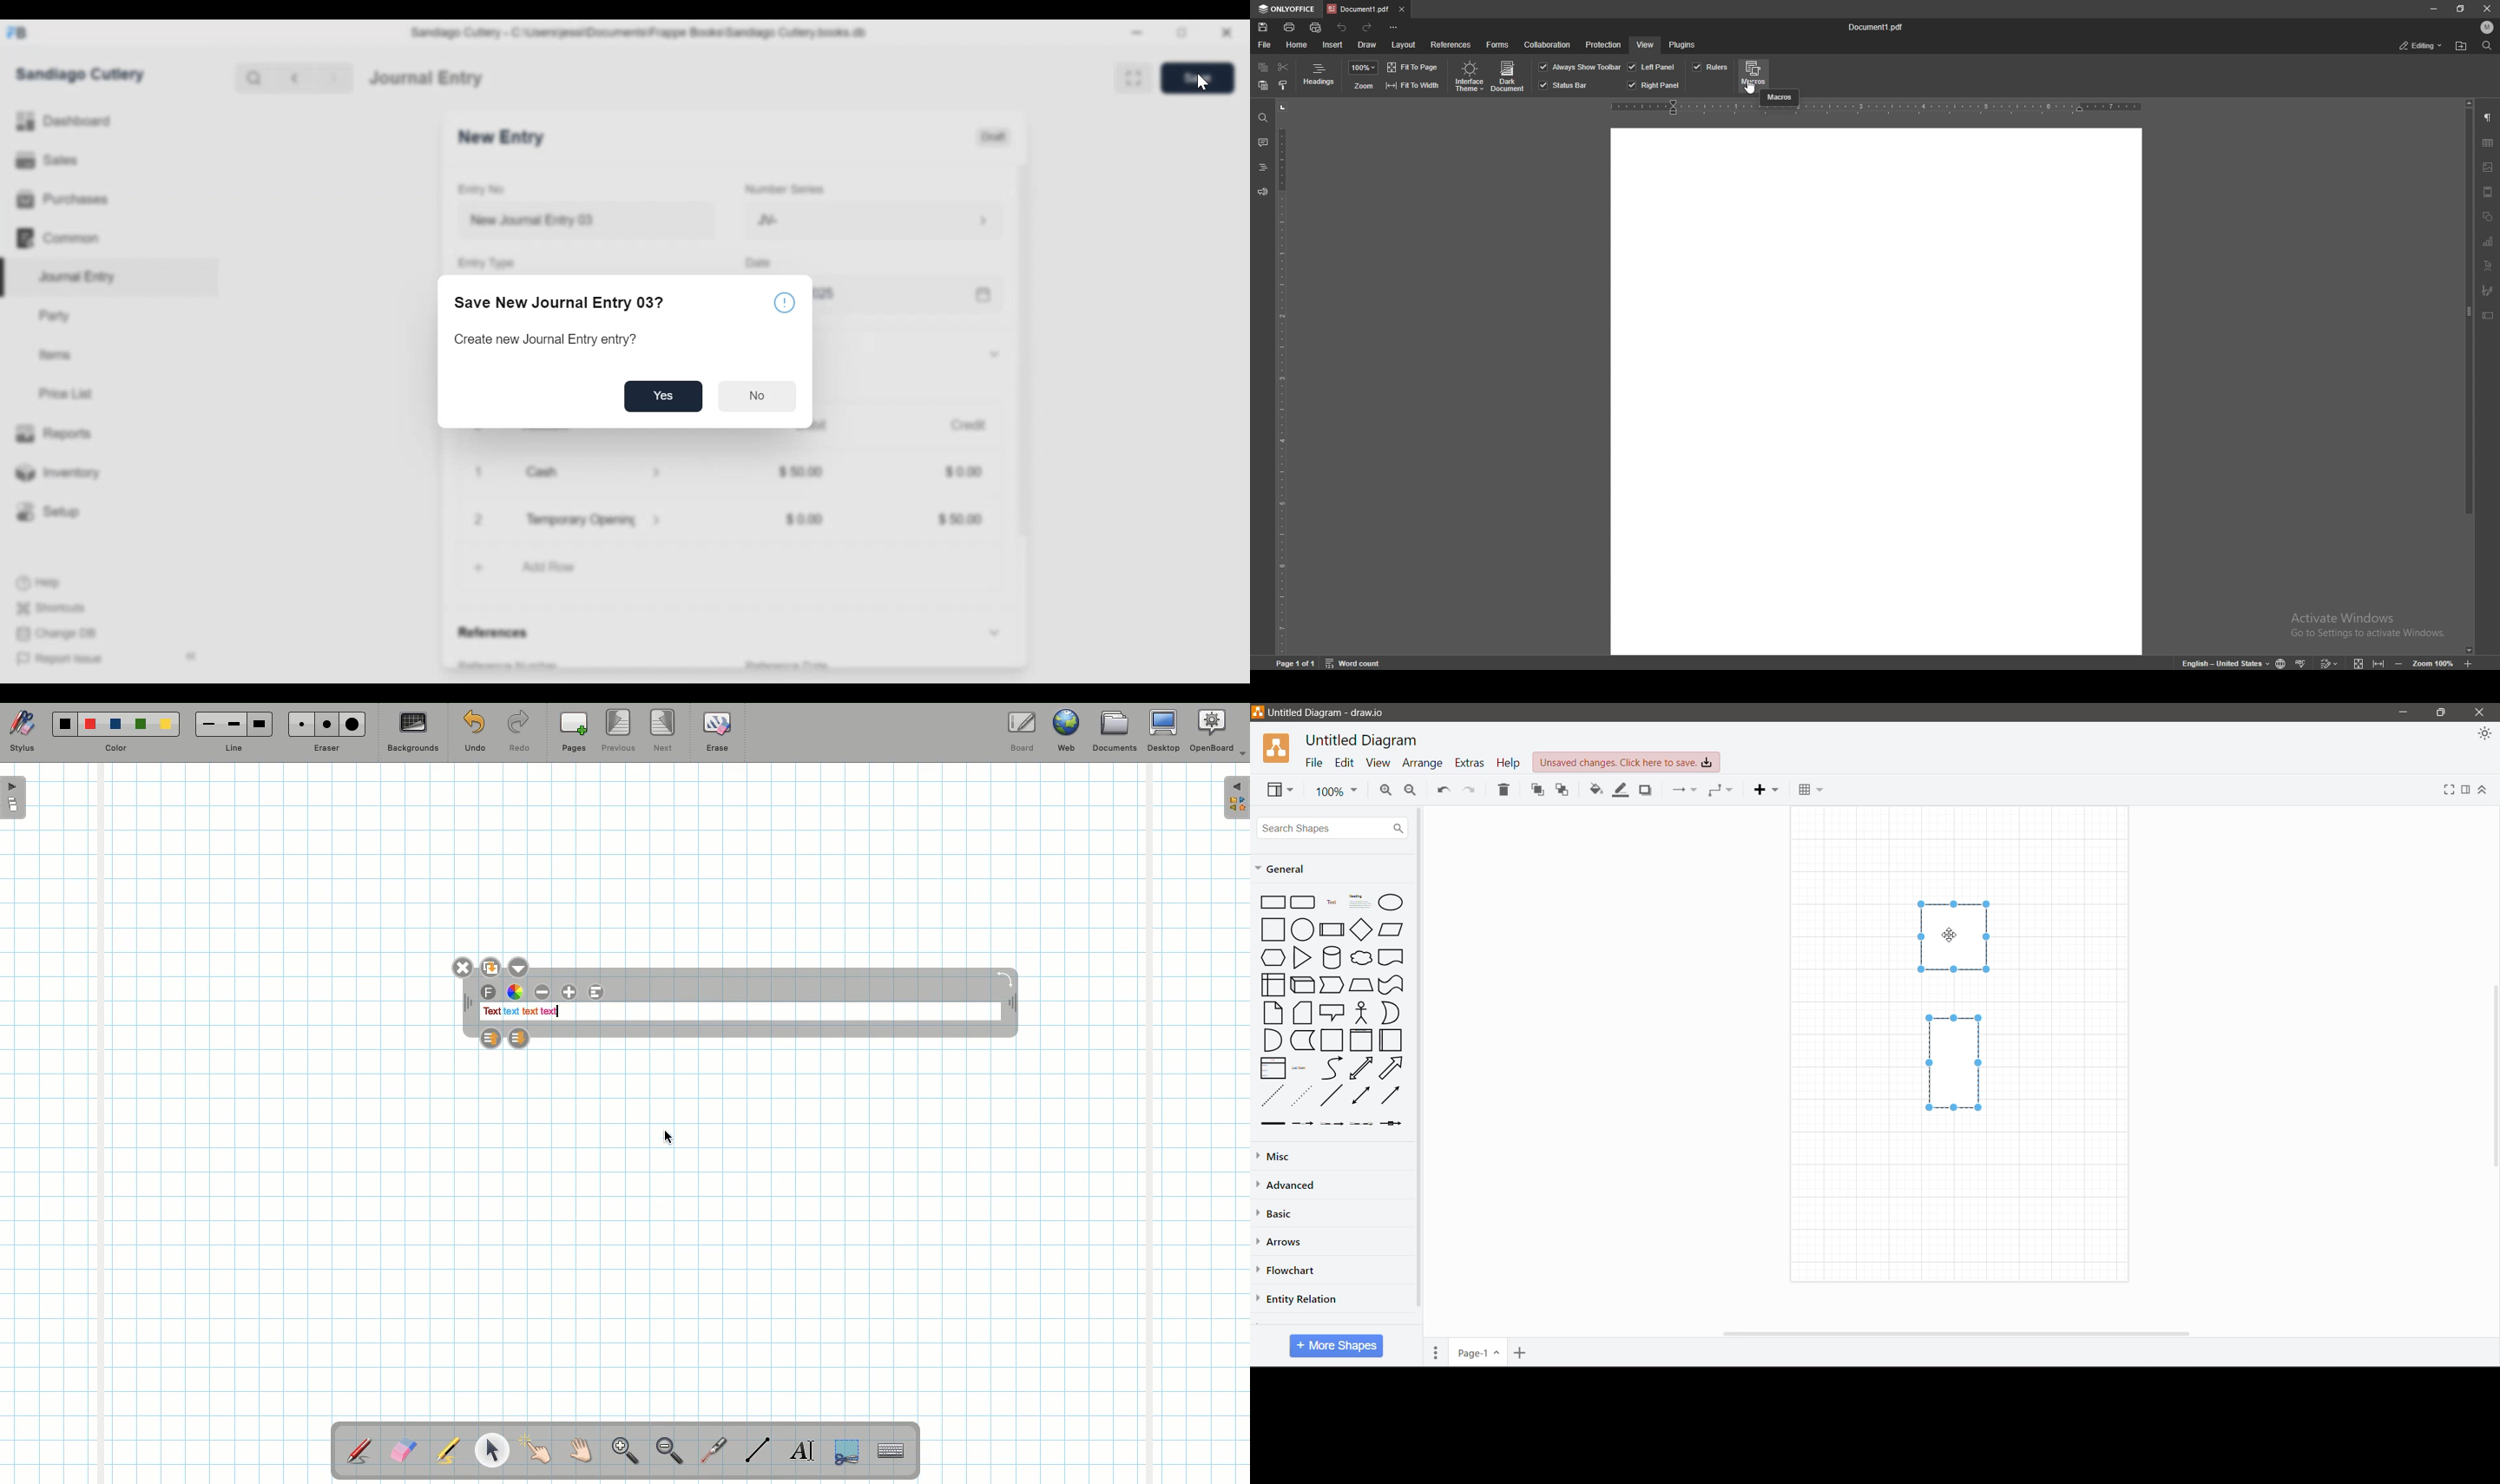  I want to click on cursor, so click(1751, 87).